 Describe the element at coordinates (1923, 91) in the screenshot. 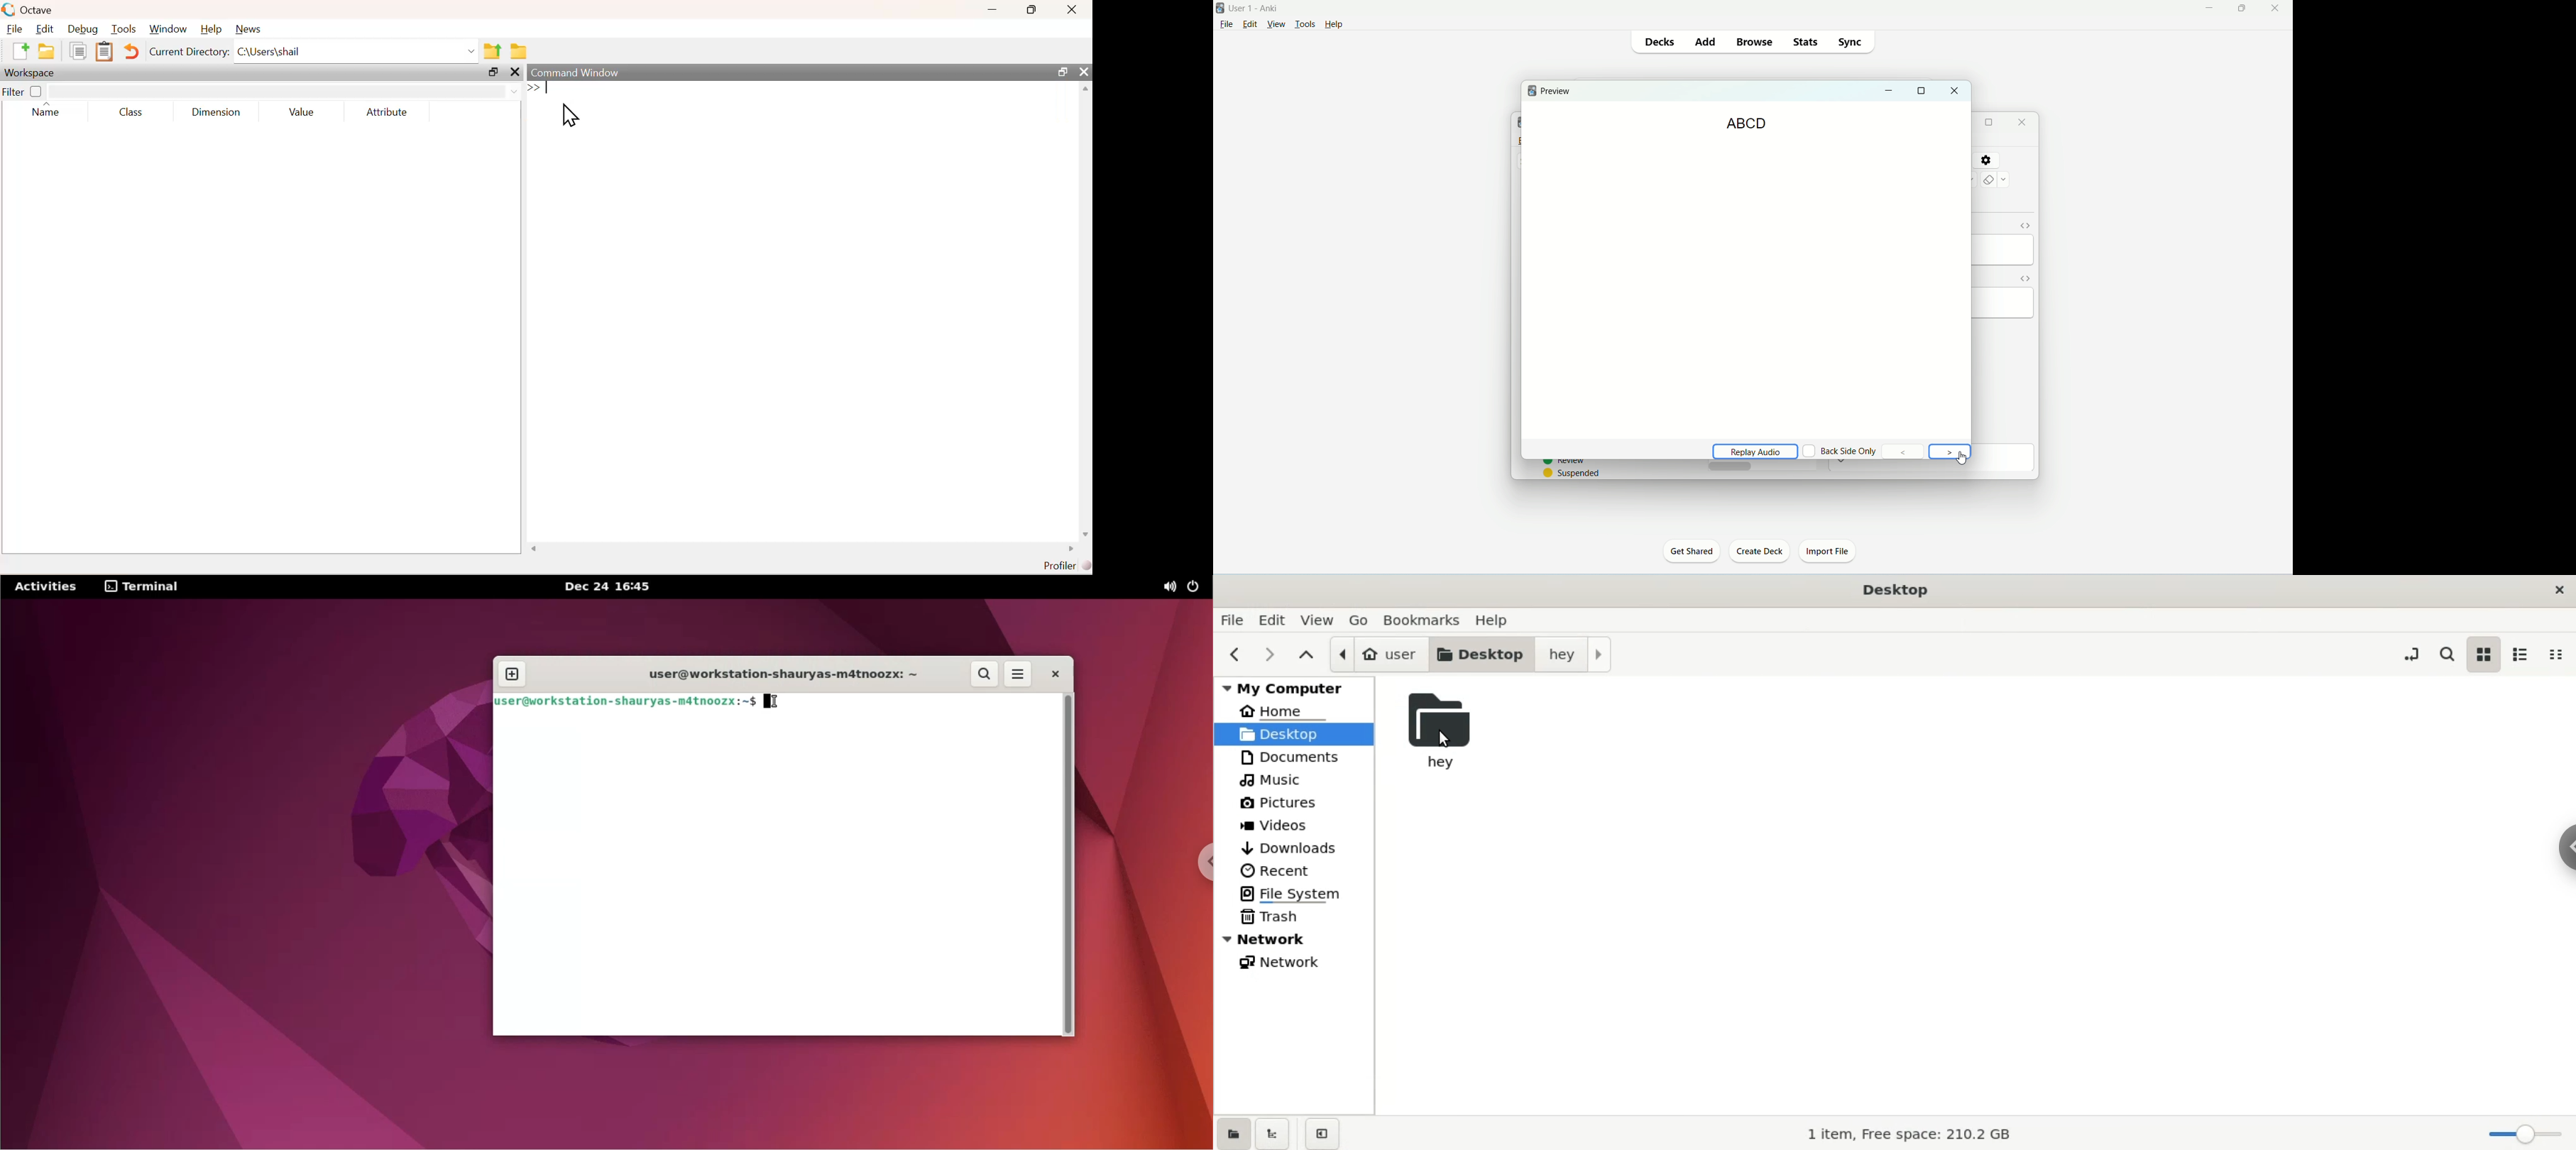

I see `maximize` at that location.